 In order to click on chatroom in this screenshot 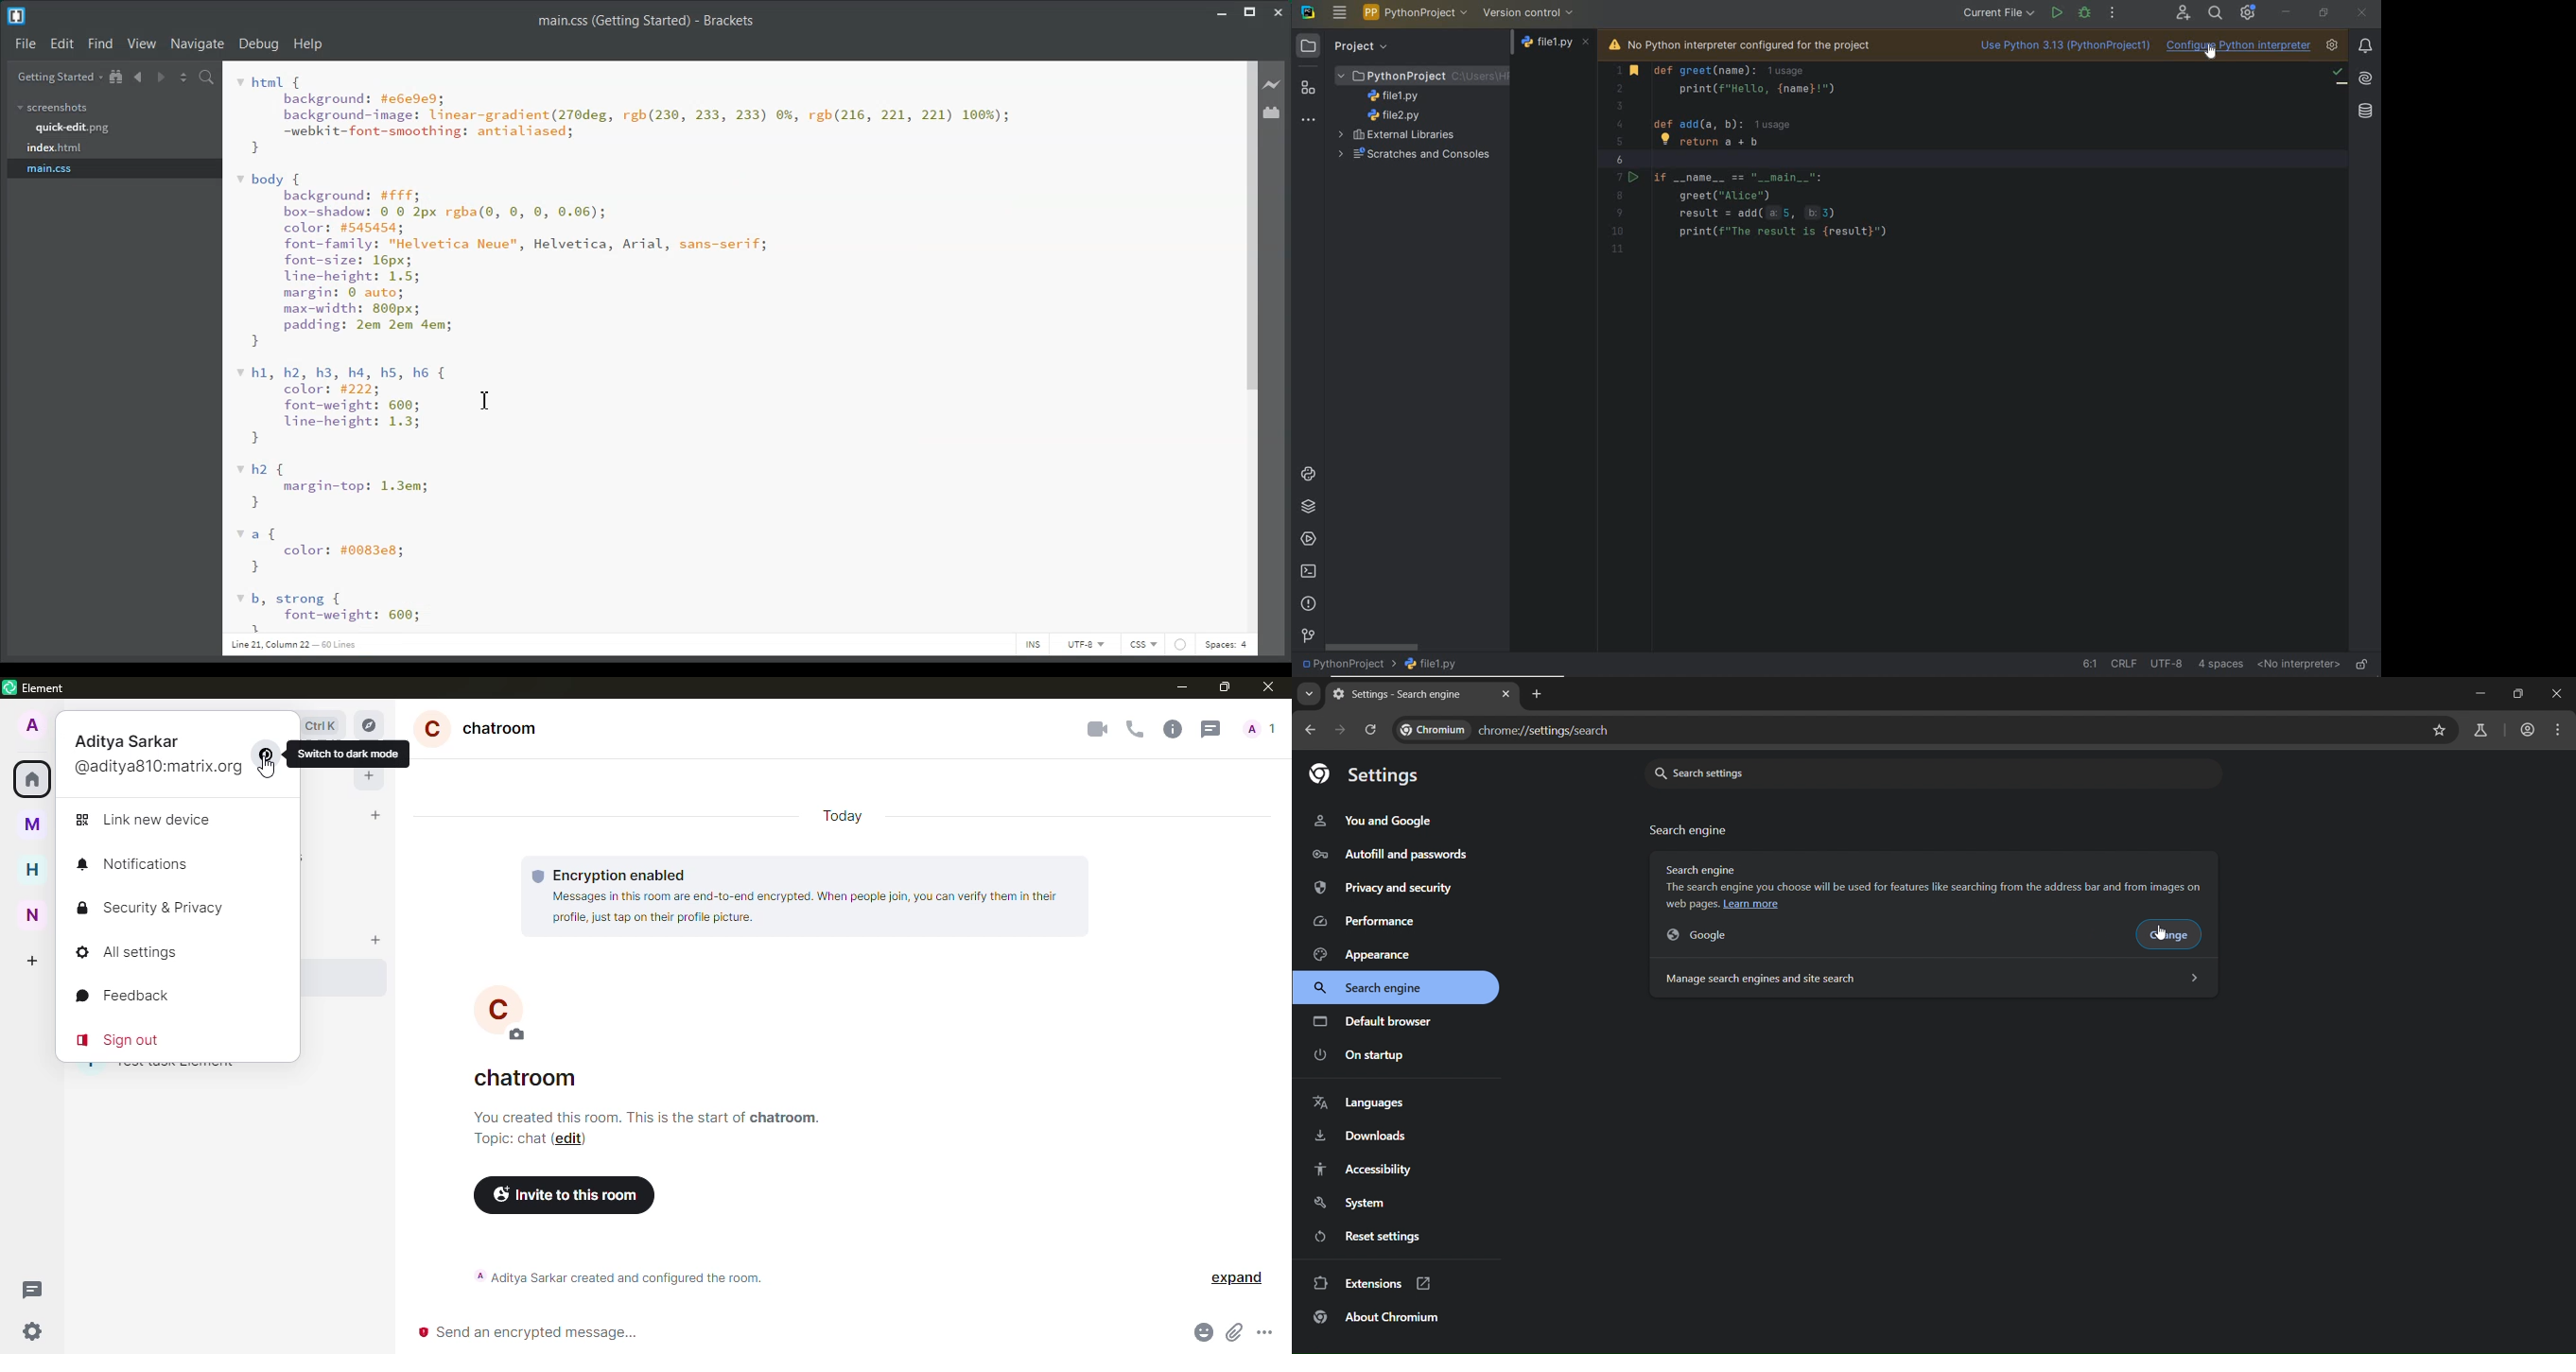, I will do `click(484, 723)`.